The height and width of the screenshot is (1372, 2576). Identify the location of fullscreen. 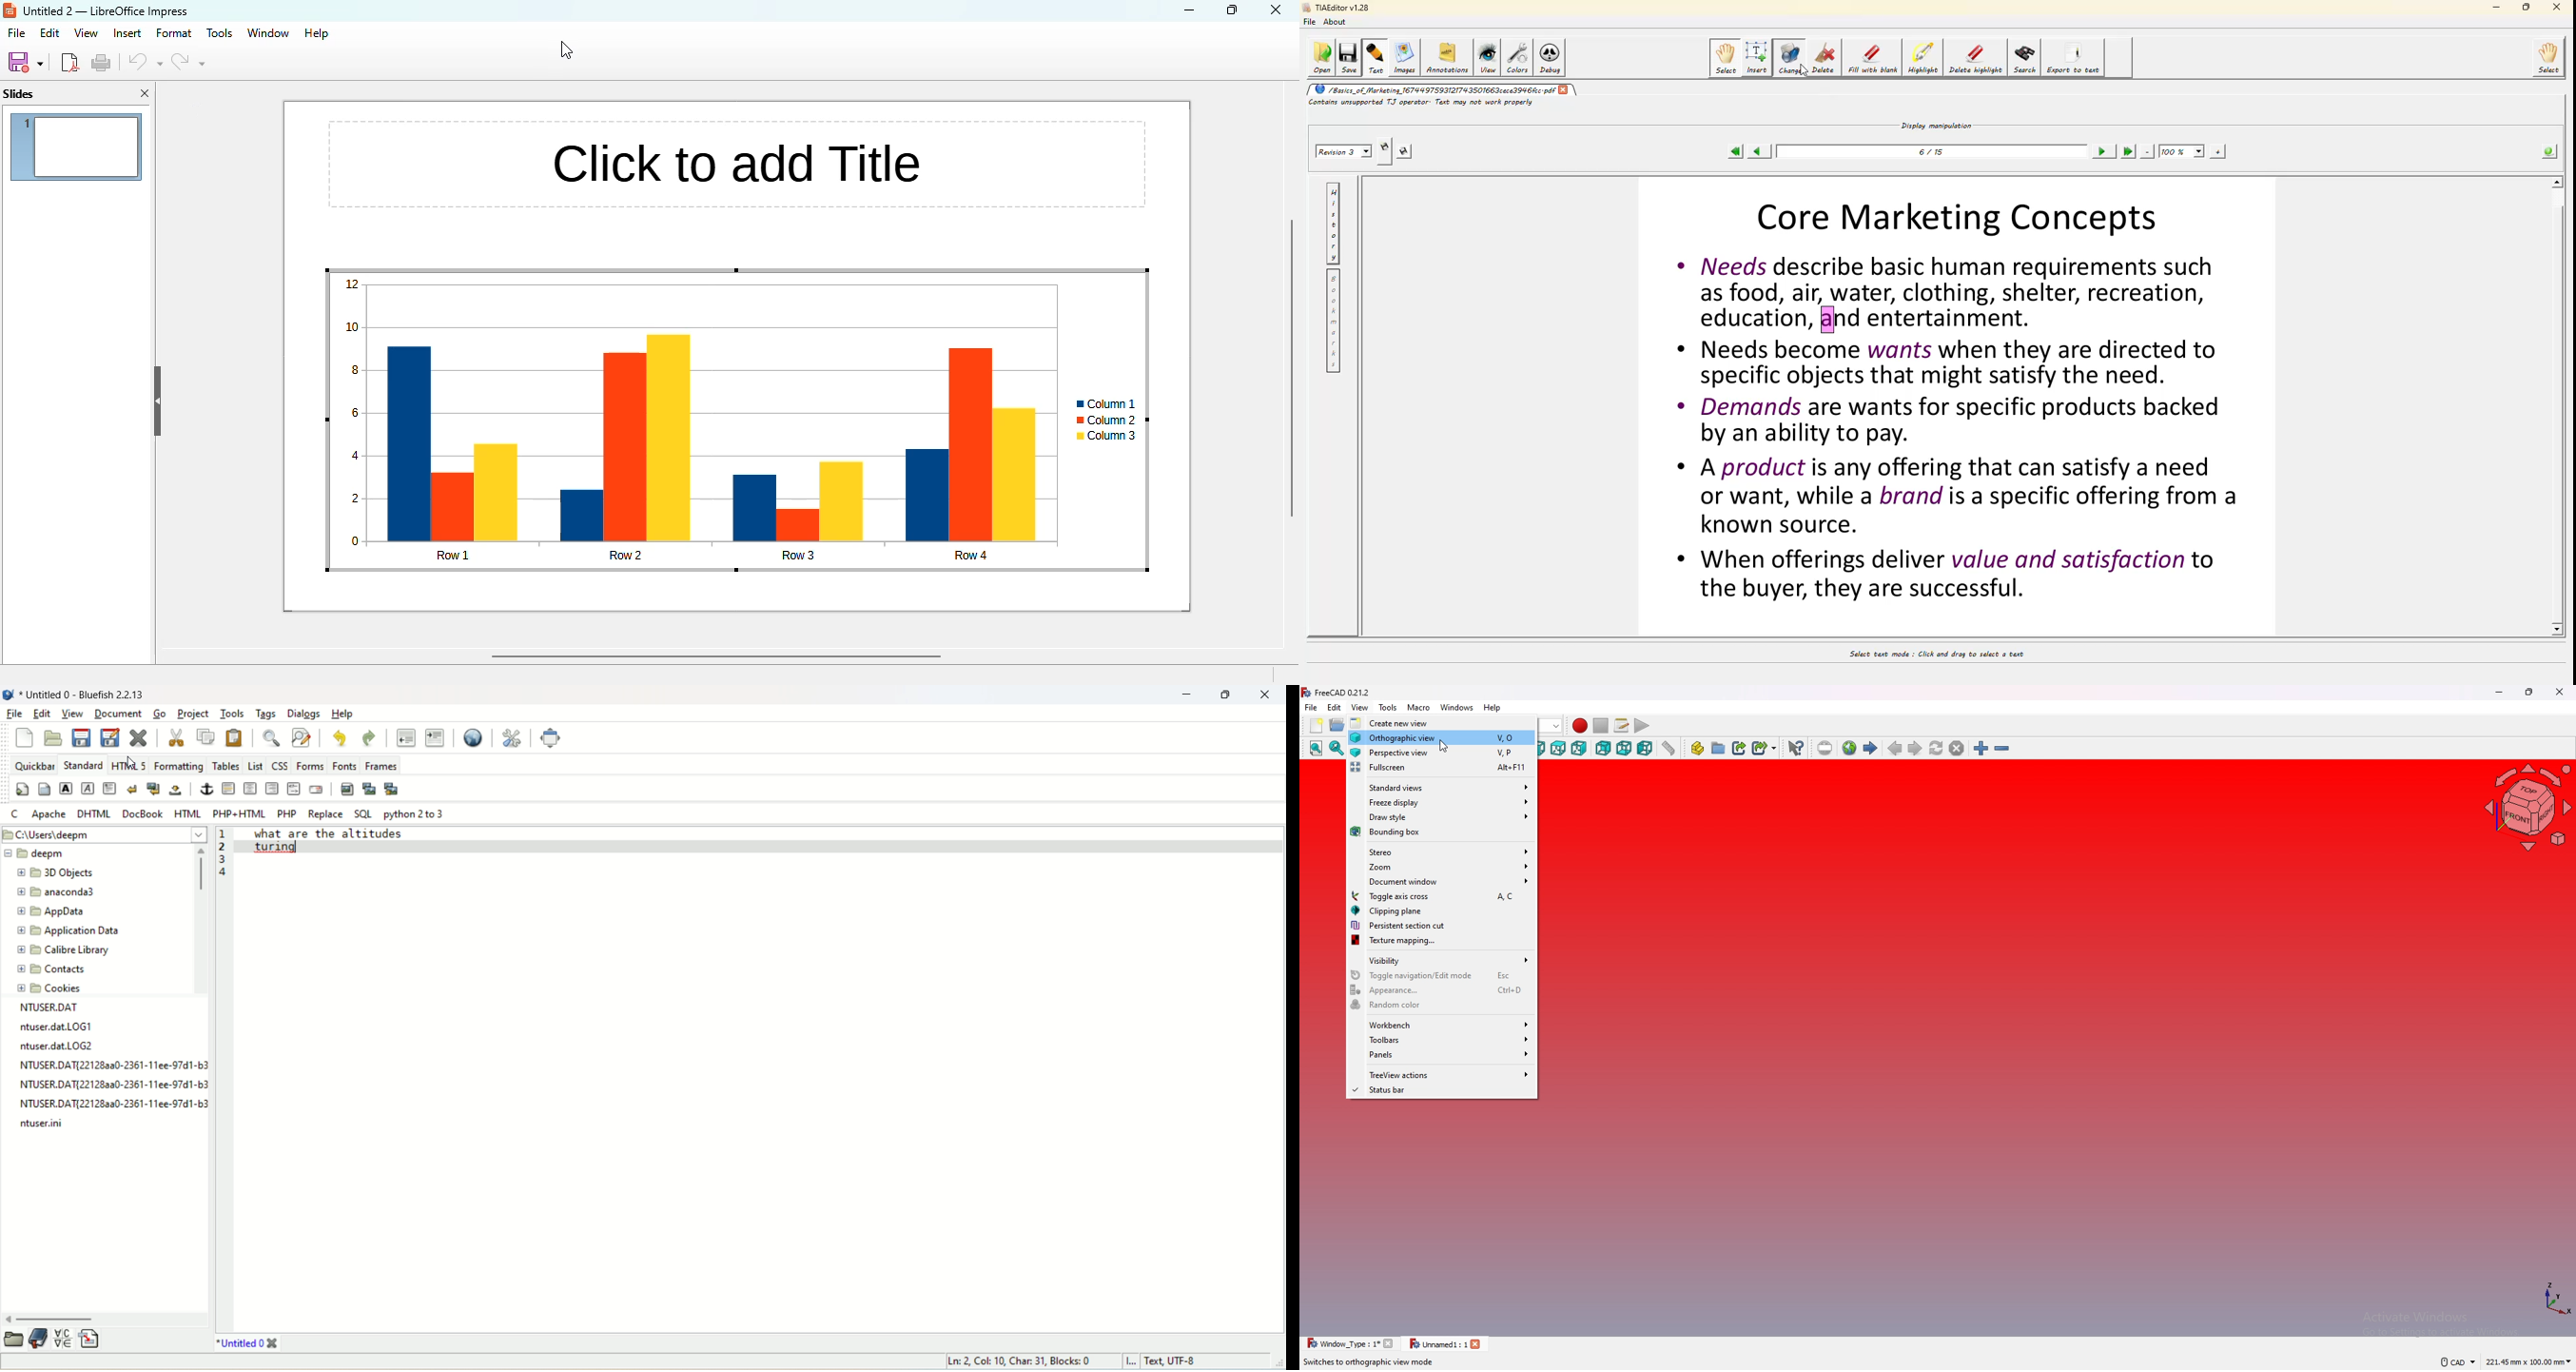
(552, 738).